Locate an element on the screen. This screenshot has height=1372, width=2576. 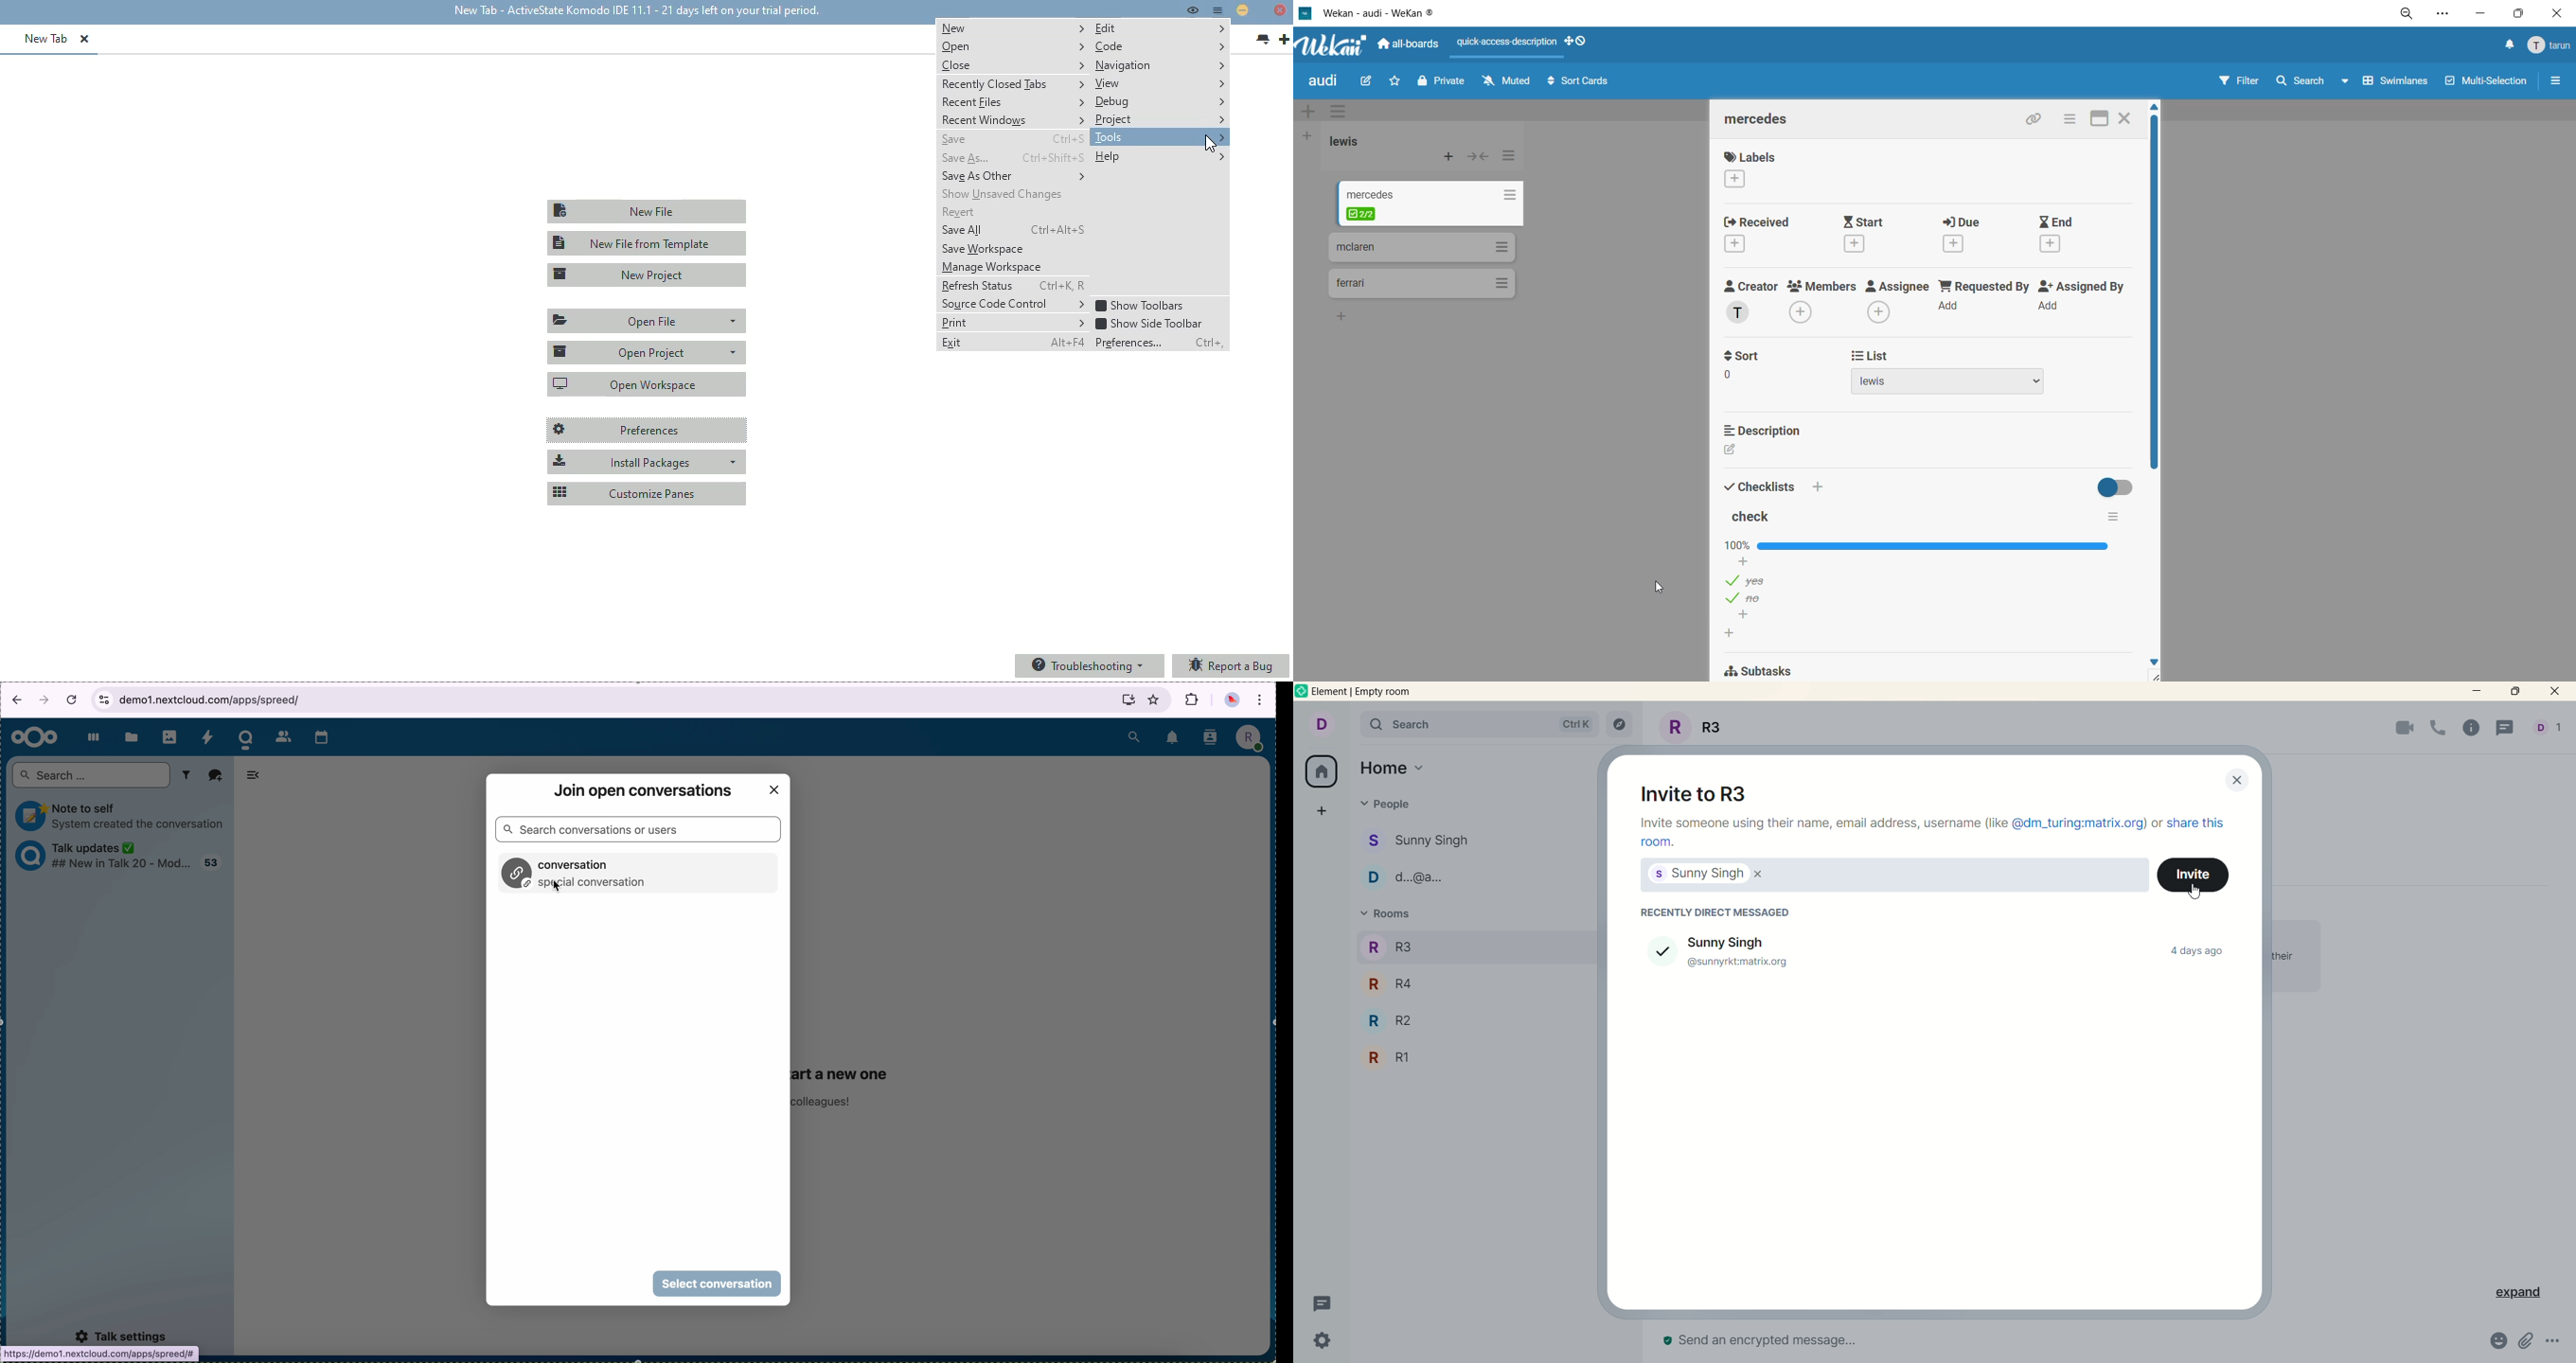
source code control is located at coordinates (1013, 304).